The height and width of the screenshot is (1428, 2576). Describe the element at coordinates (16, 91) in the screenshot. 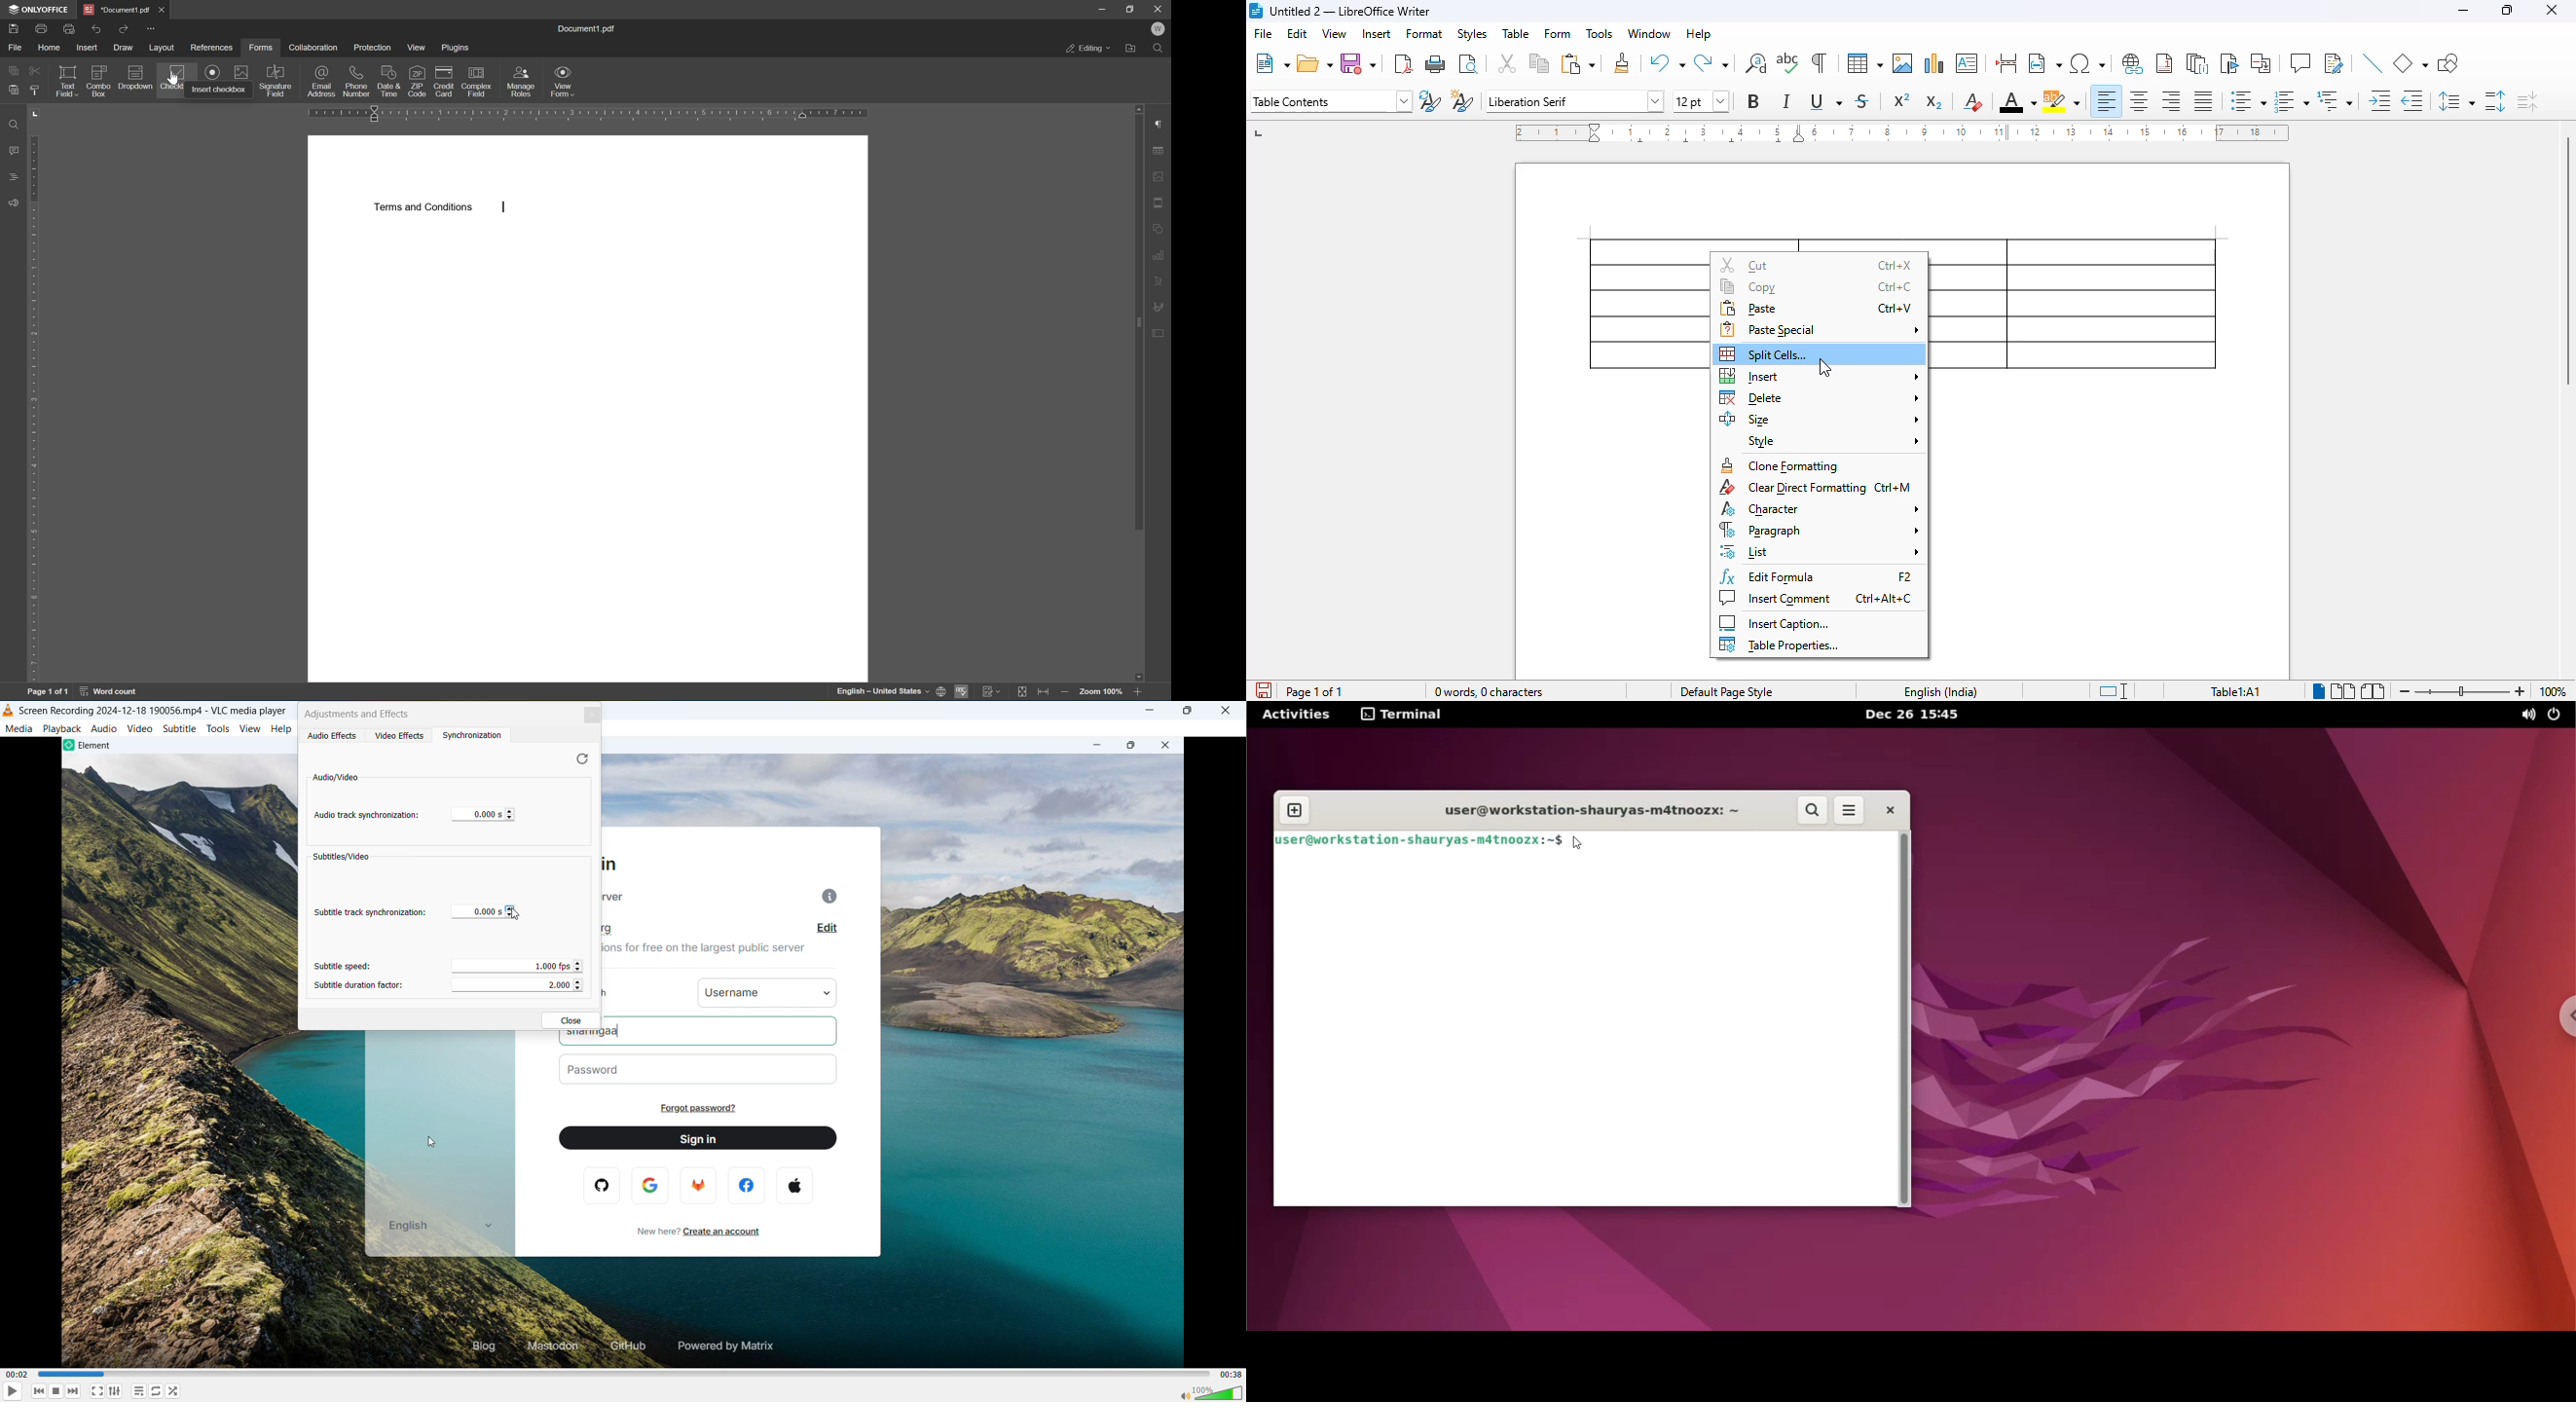

I see `paste` at that location.